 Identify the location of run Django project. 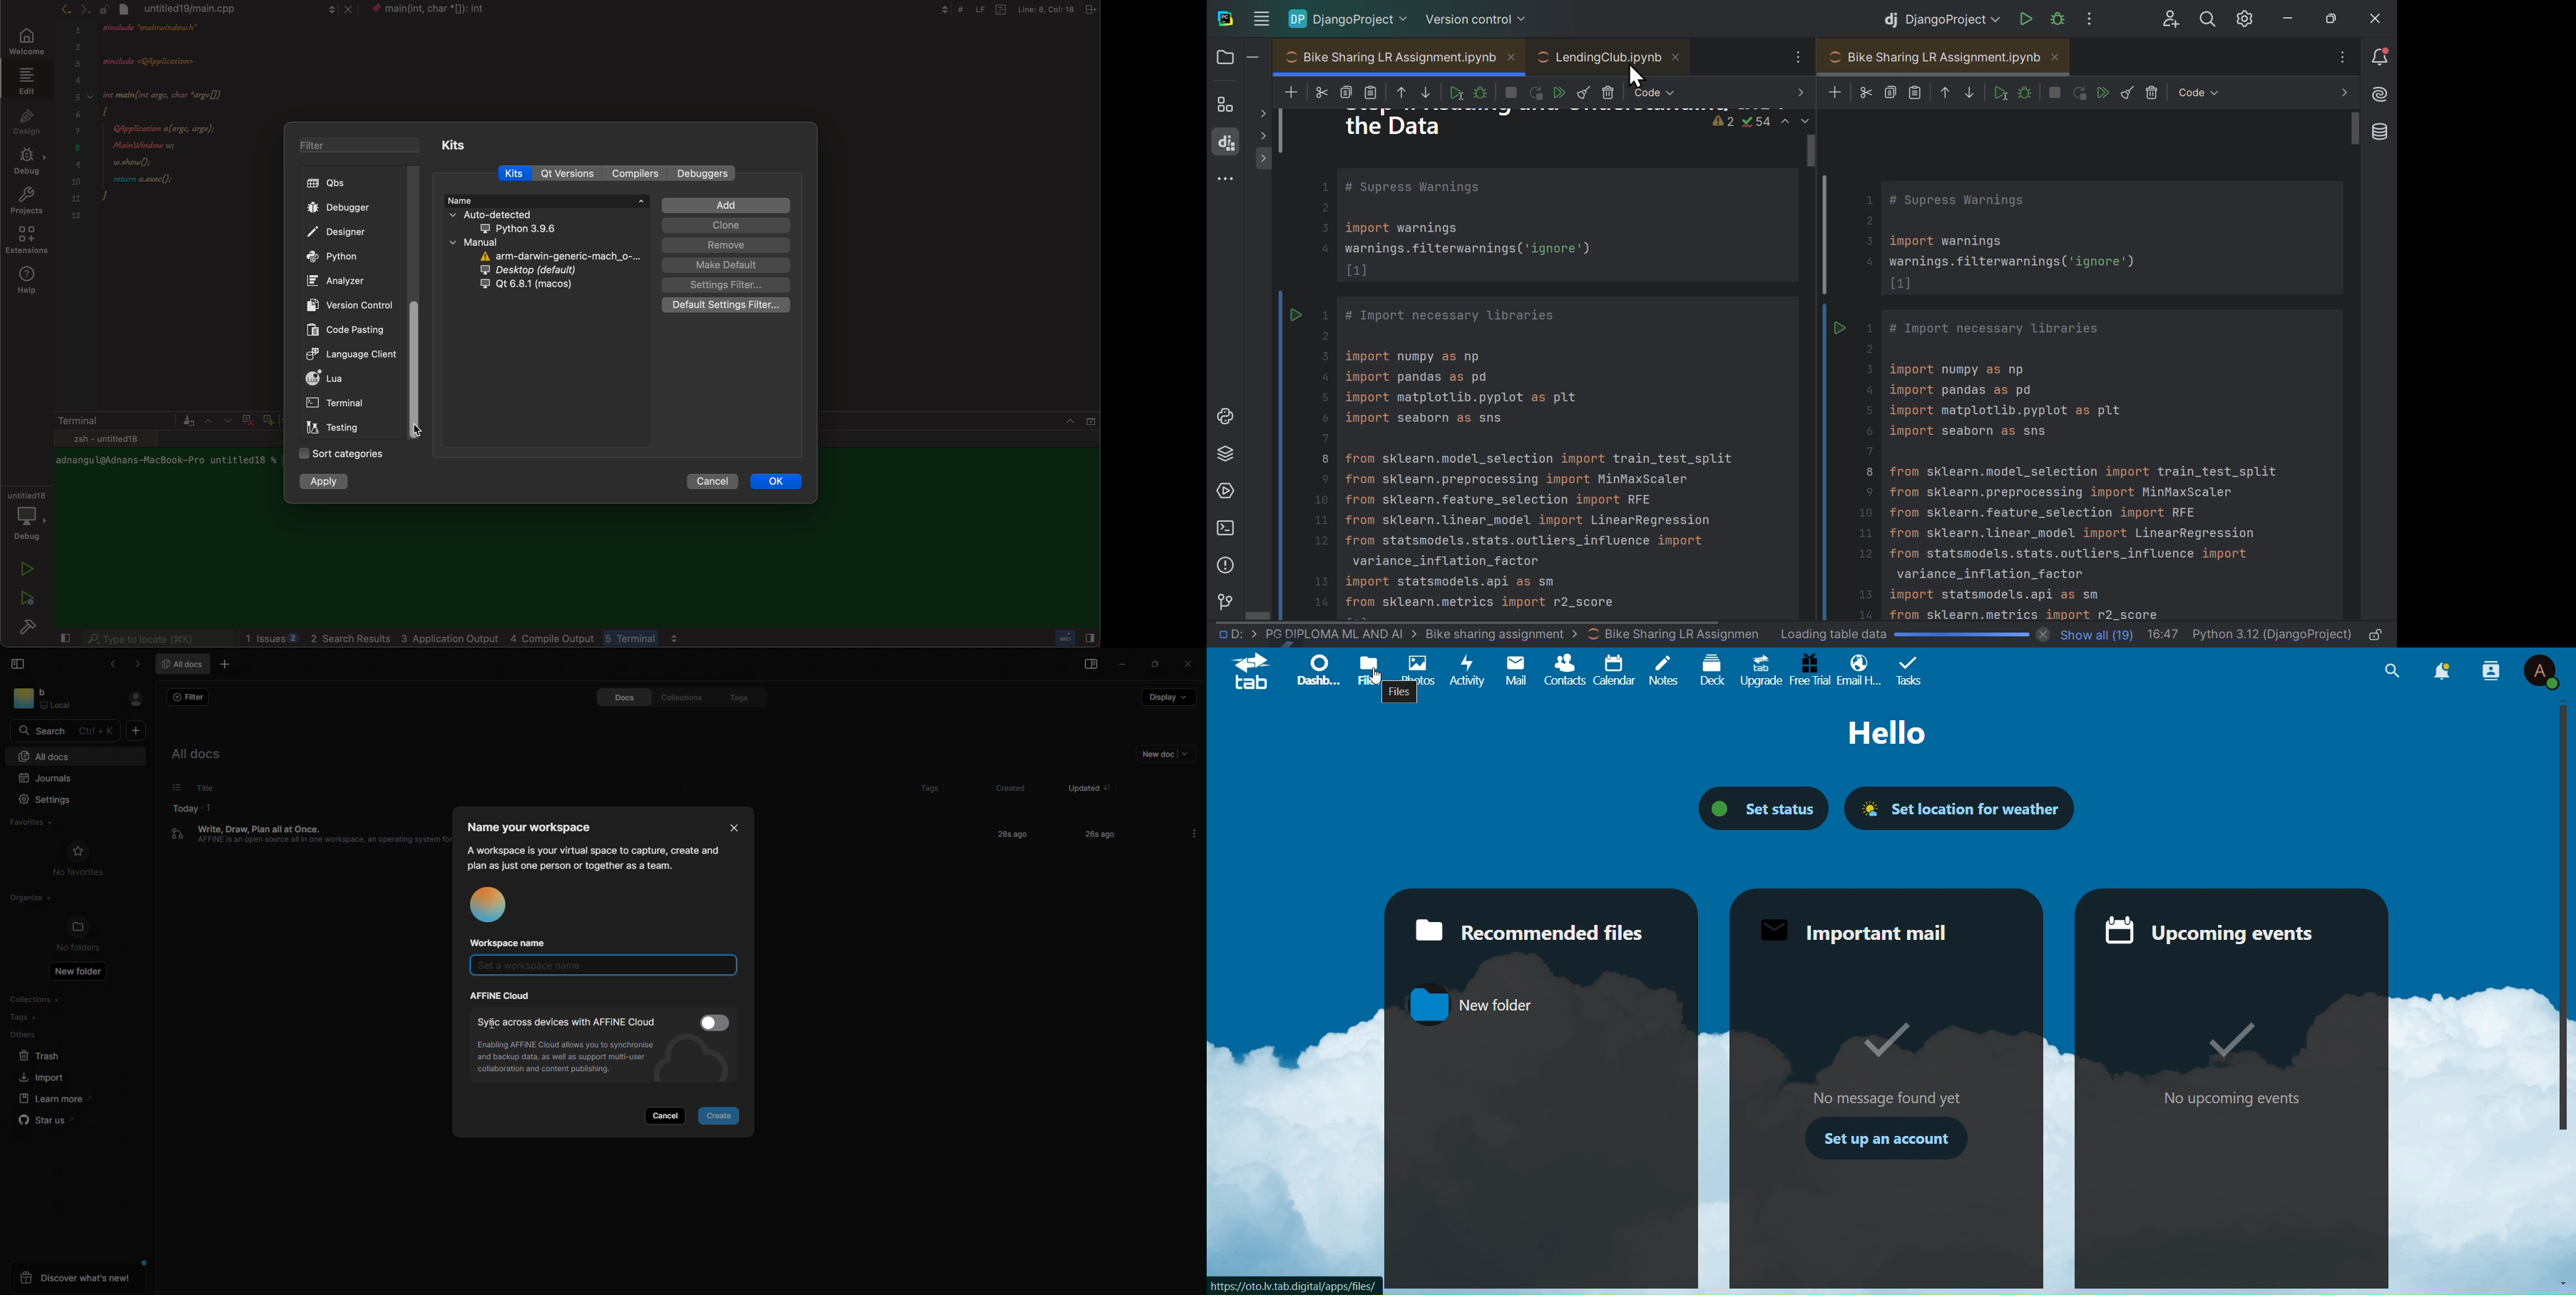
(2024, 16).